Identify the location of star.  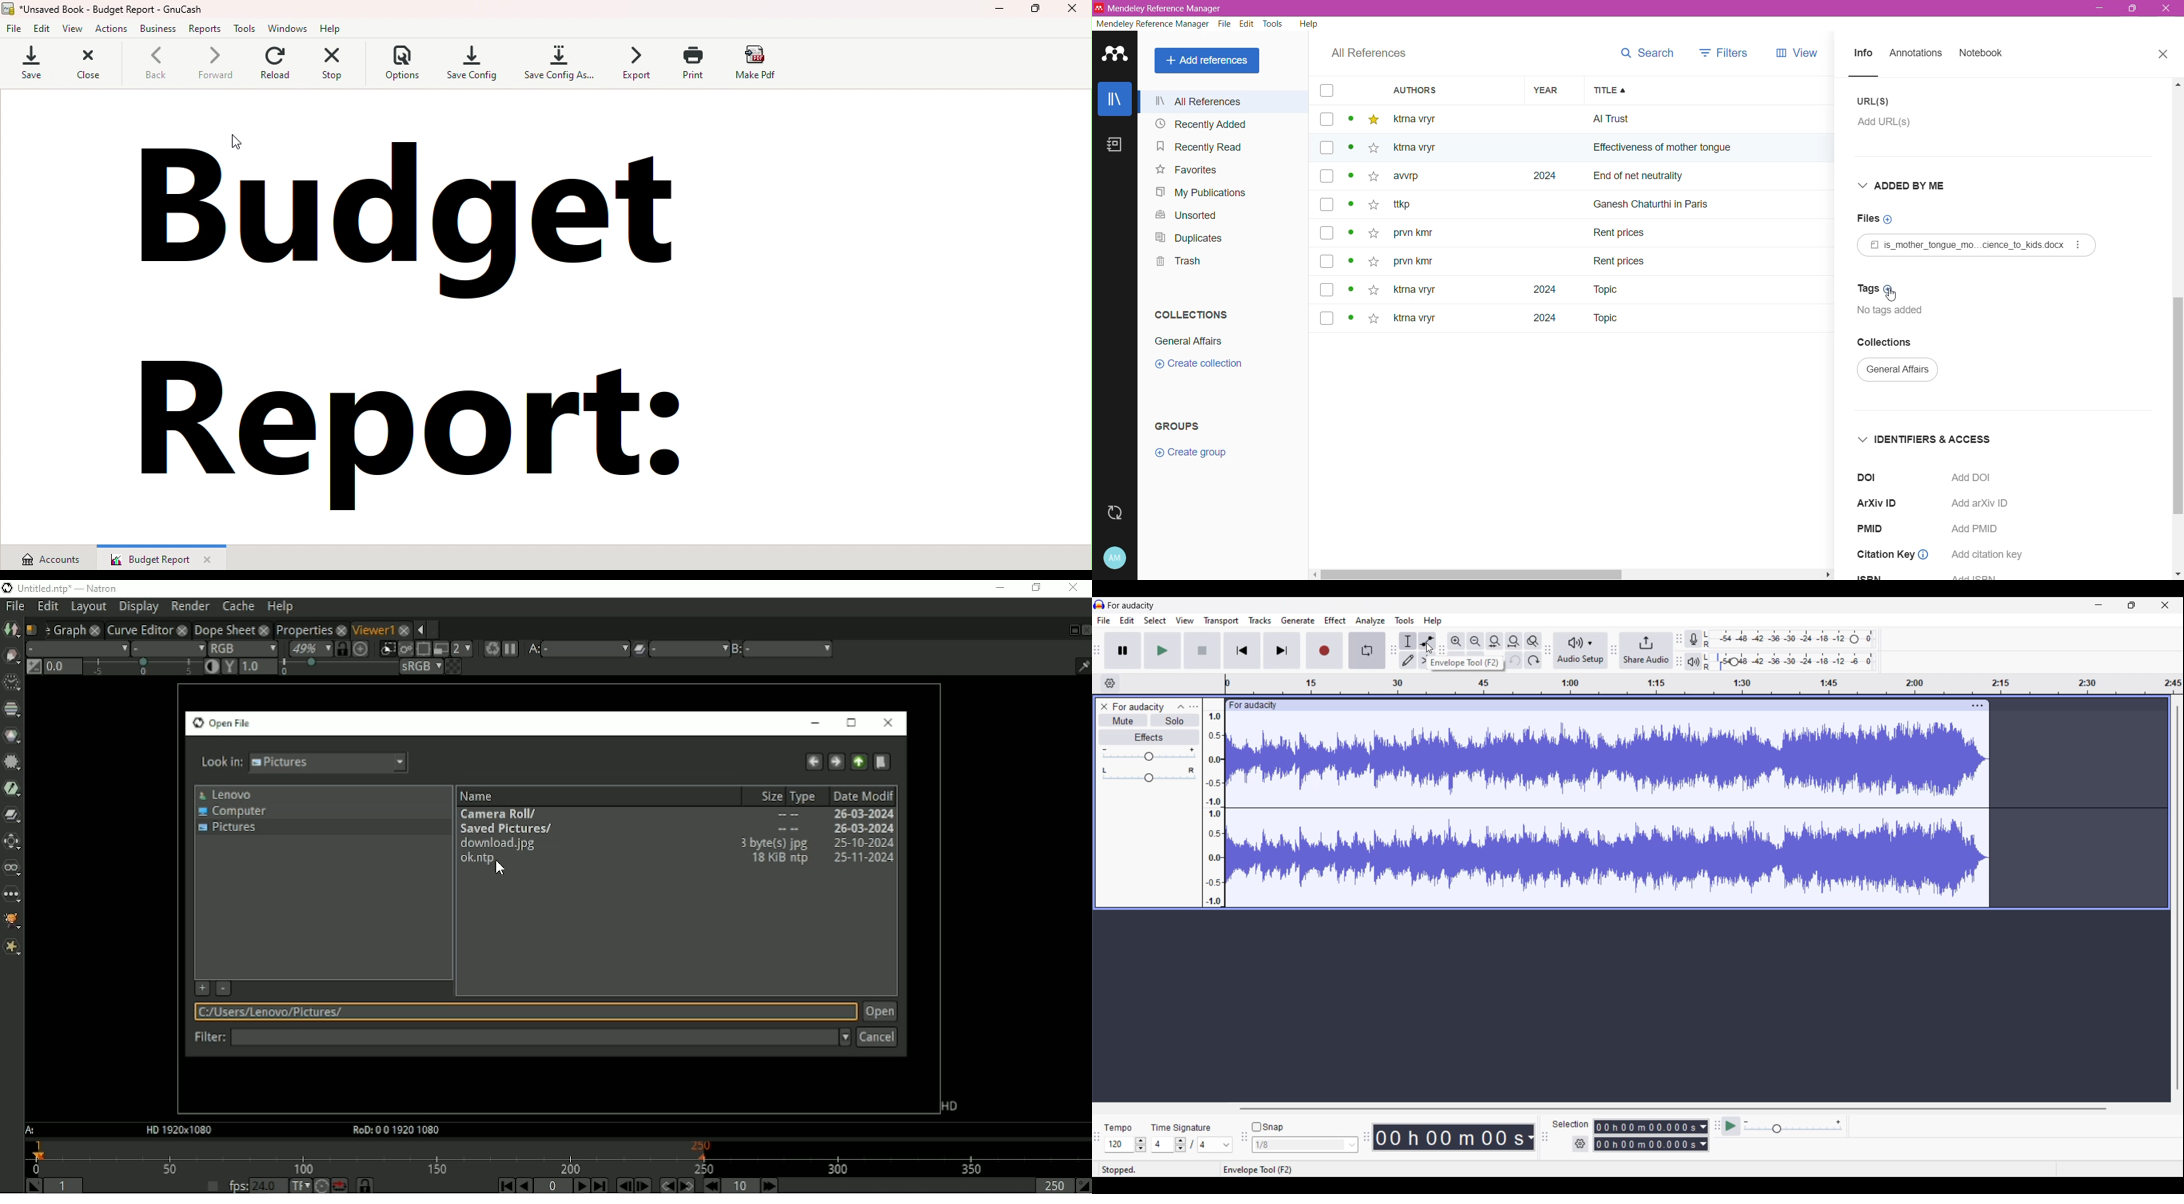
(1374, 289).